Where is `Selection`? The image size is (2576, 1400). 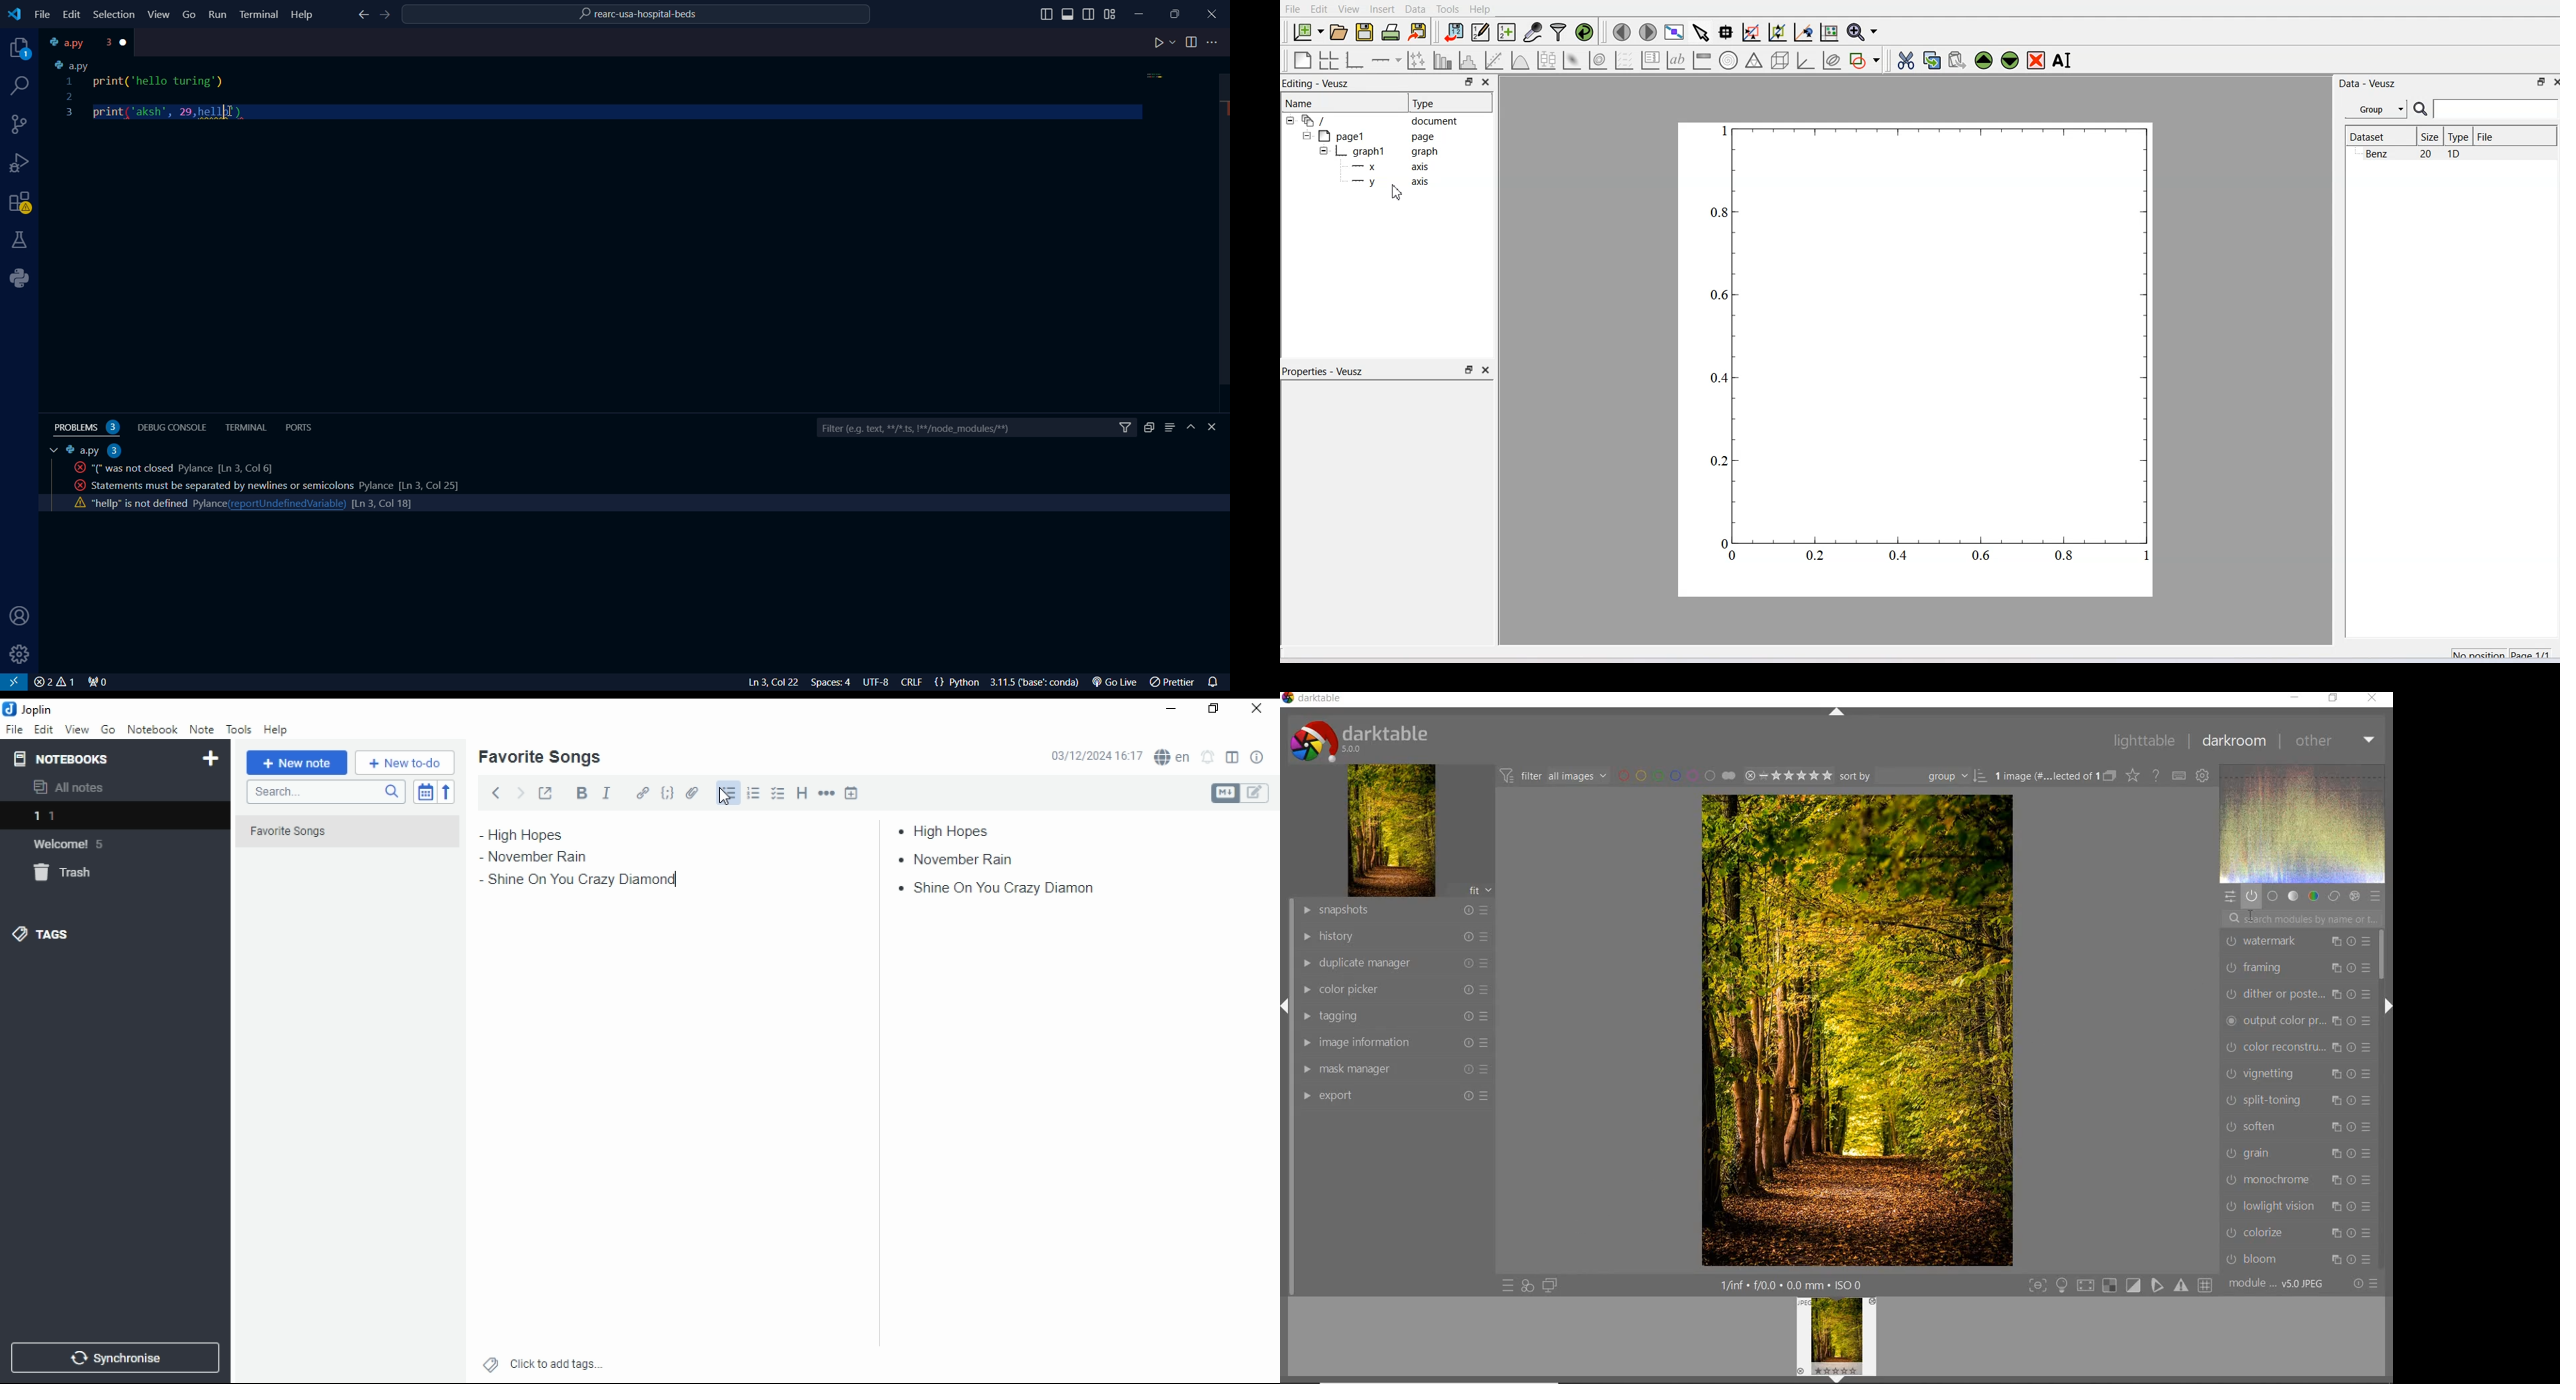
Selection is located at coordinates (116, 15).